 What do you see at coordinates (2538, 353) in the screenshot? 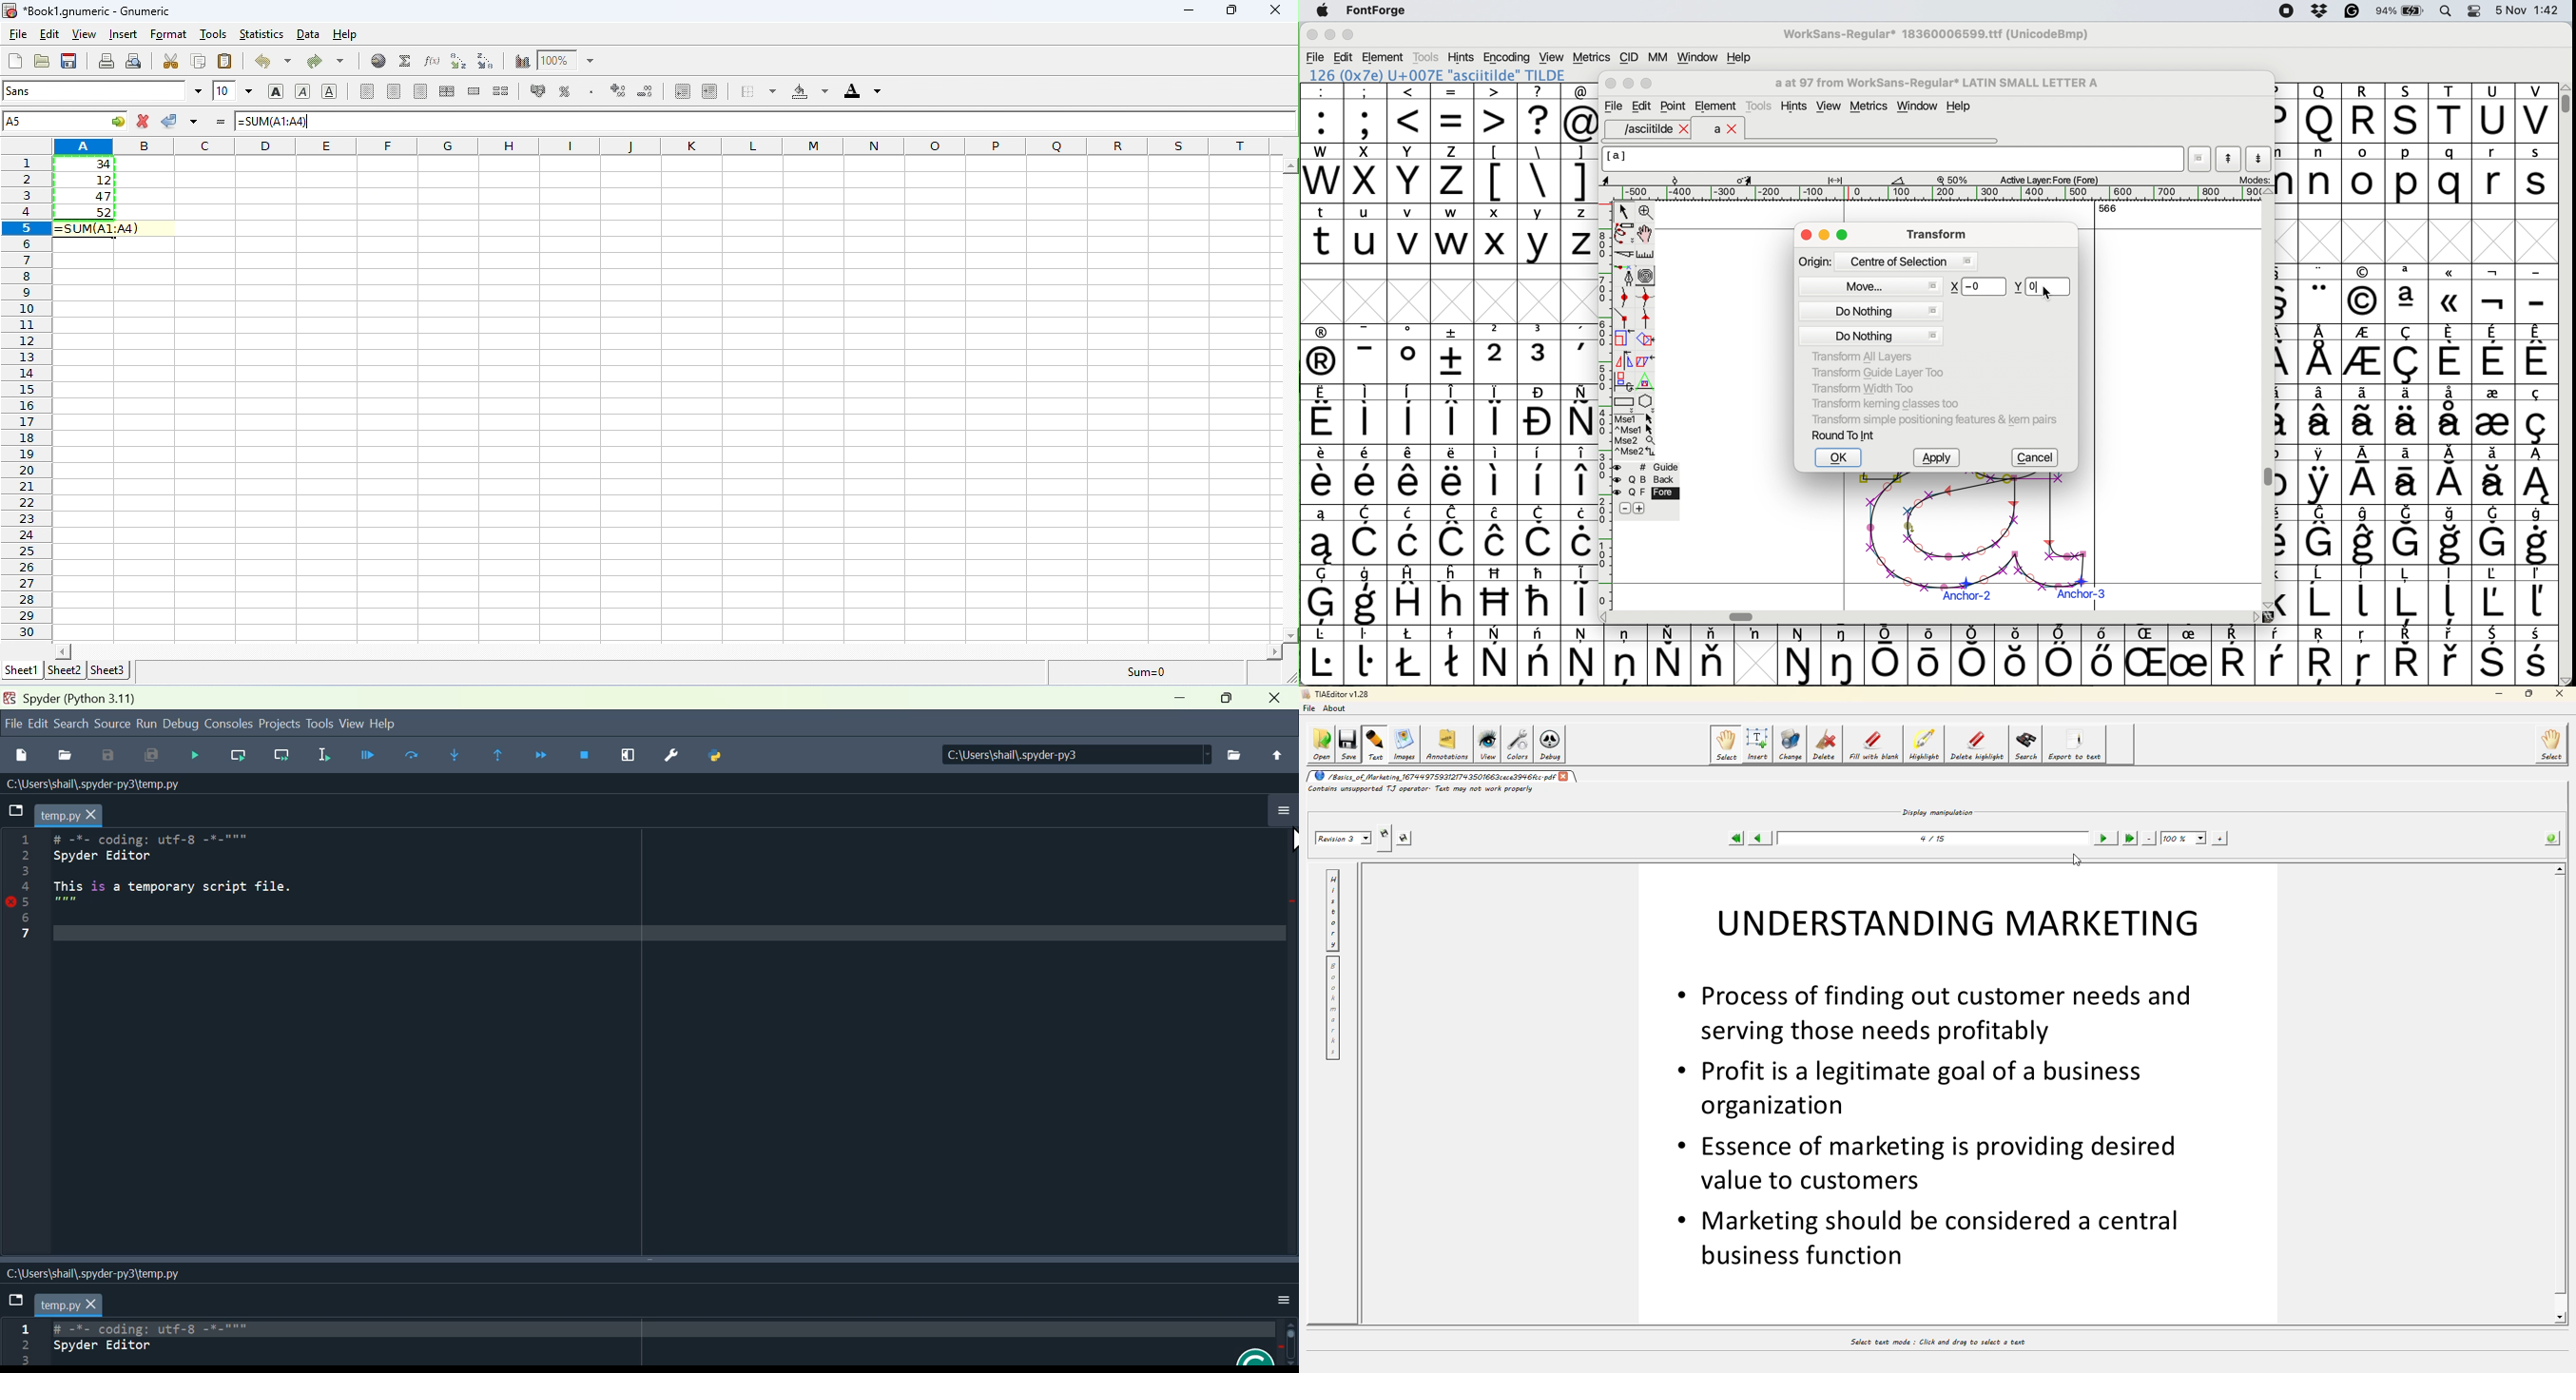
I see `symbol` at bounding box center [2538, 353].